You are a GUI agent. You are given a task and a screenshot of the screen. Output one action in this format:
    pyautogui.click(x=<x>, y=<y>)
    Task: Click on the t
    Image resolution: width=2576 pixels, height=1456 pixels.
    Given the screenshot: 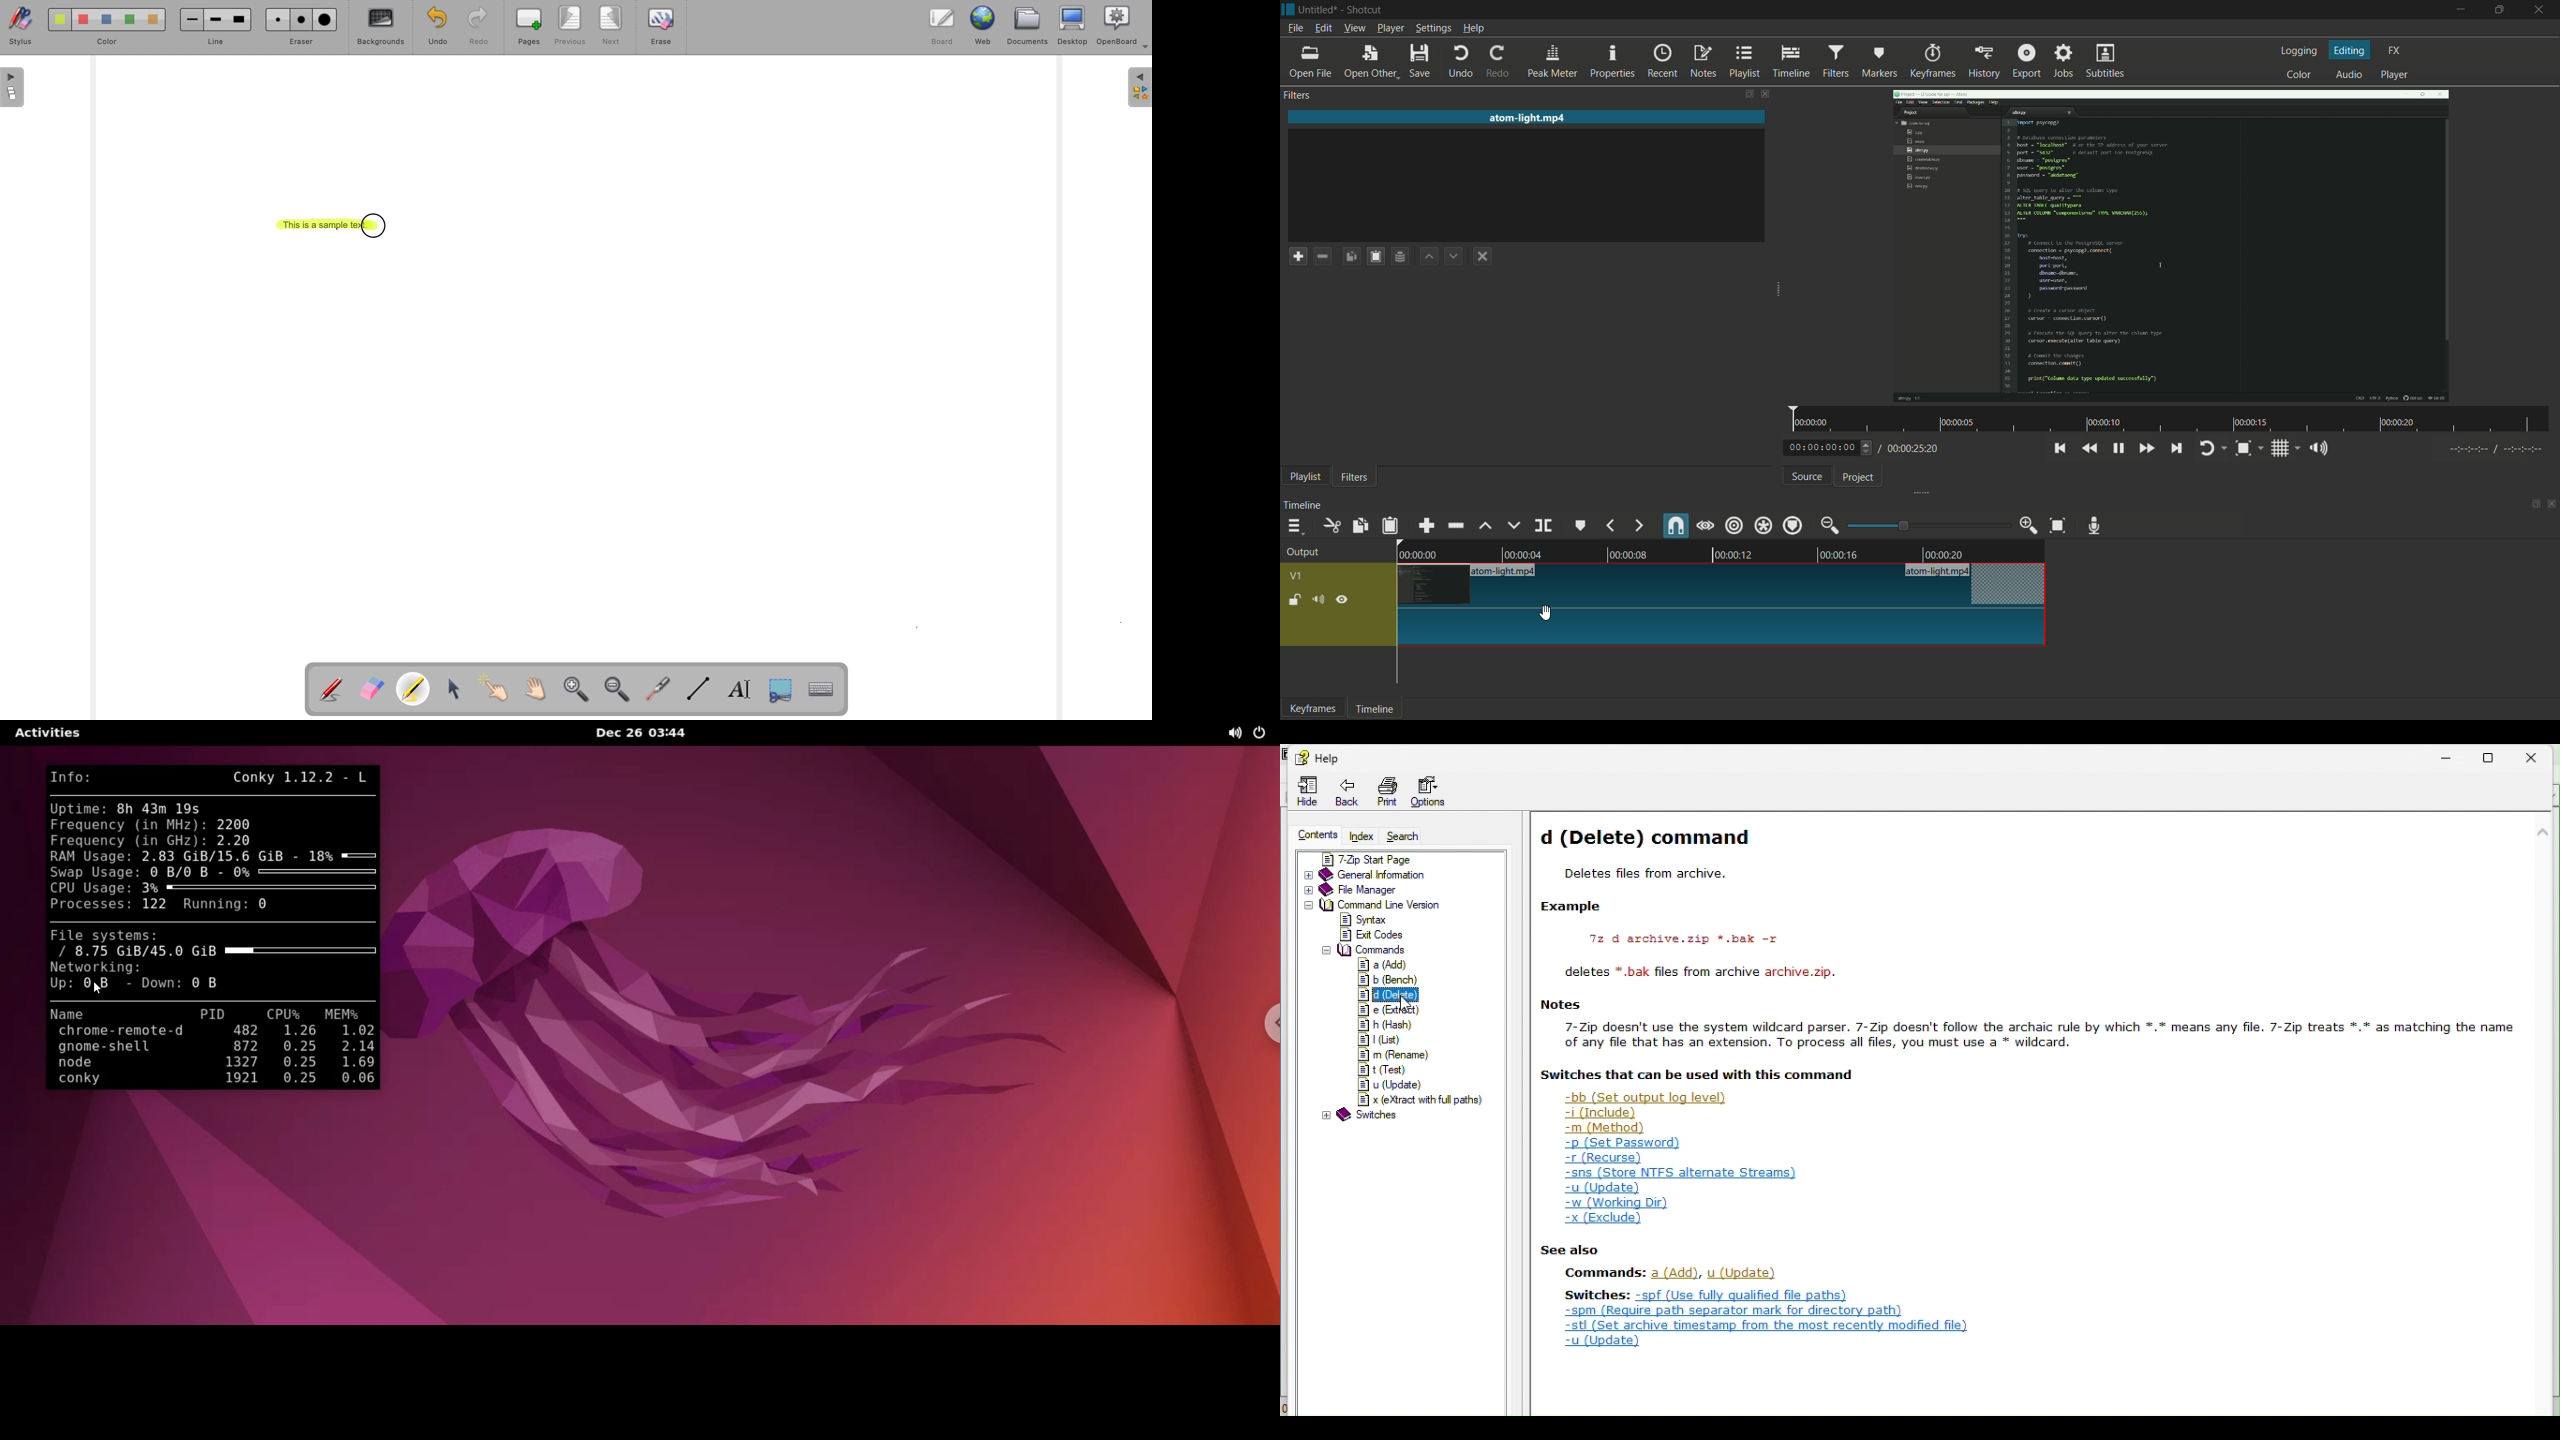 What is the action you would take?
    pyautogui.click(x=1384, y=1069)
    